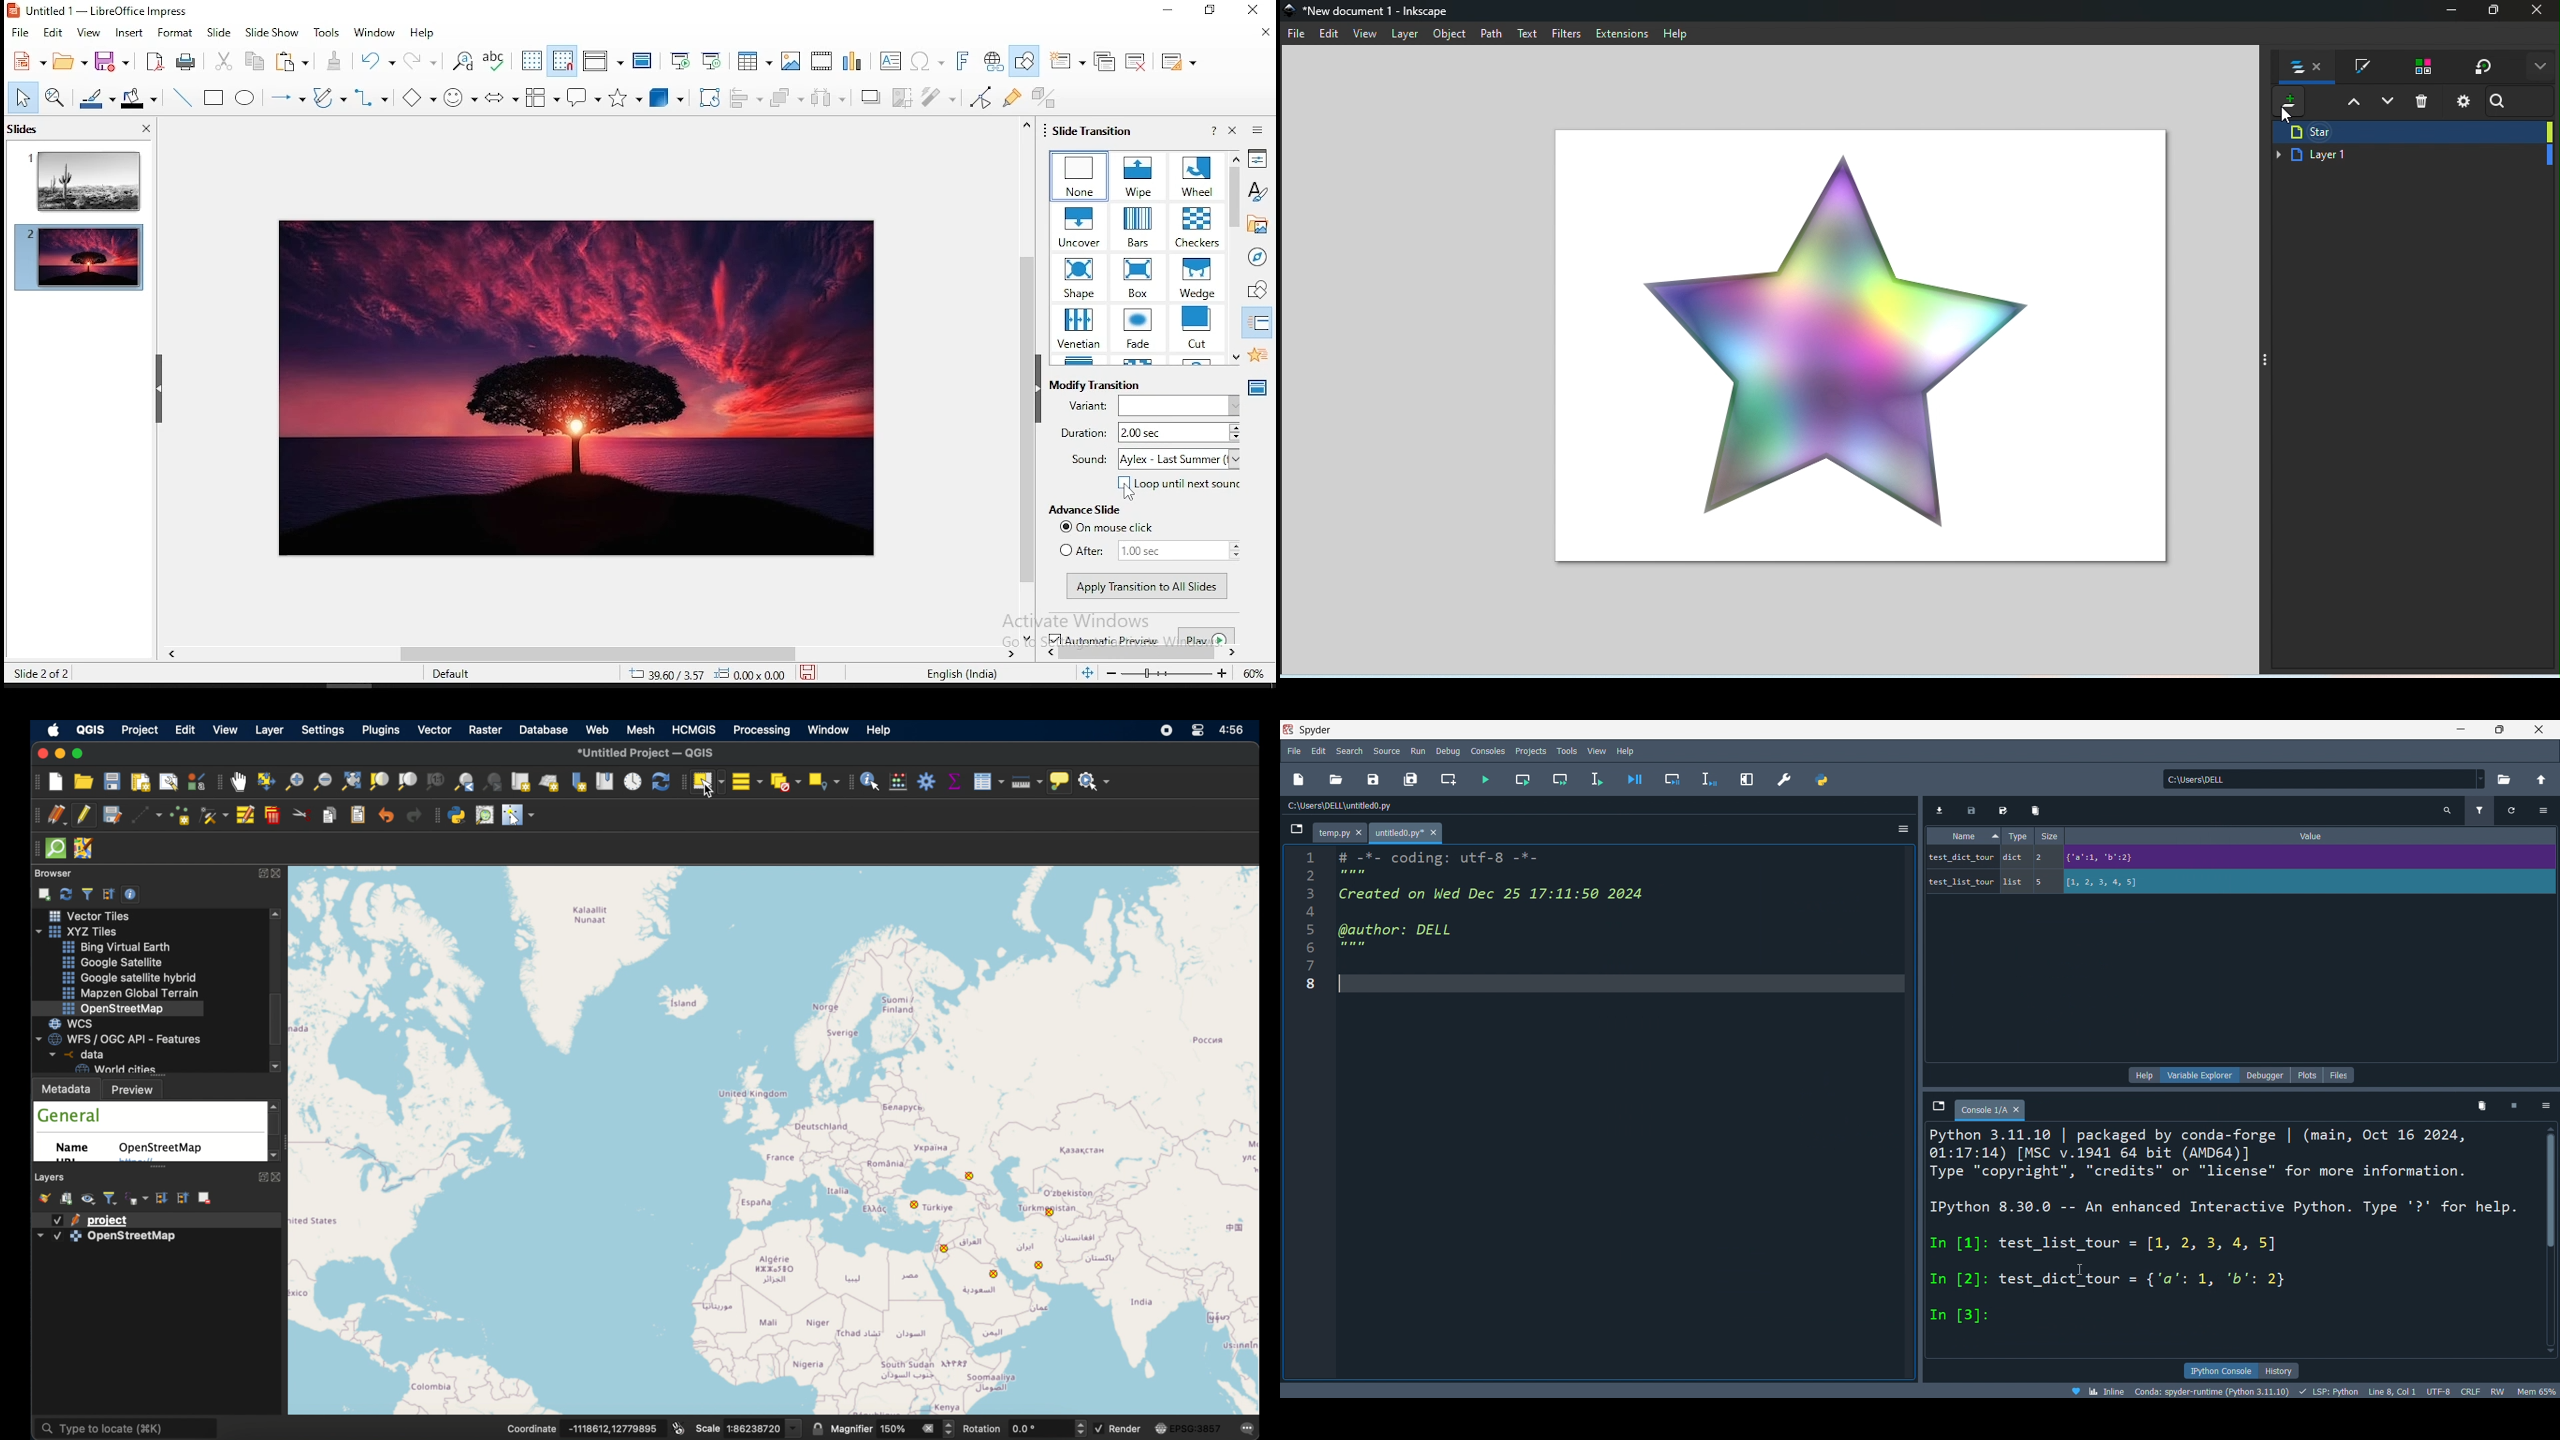 The image size is (2576, 1456). What do you see at coordinates (1081, 176) in the screenshot?
I see `transition effects` at bounding box center [1081, 176].